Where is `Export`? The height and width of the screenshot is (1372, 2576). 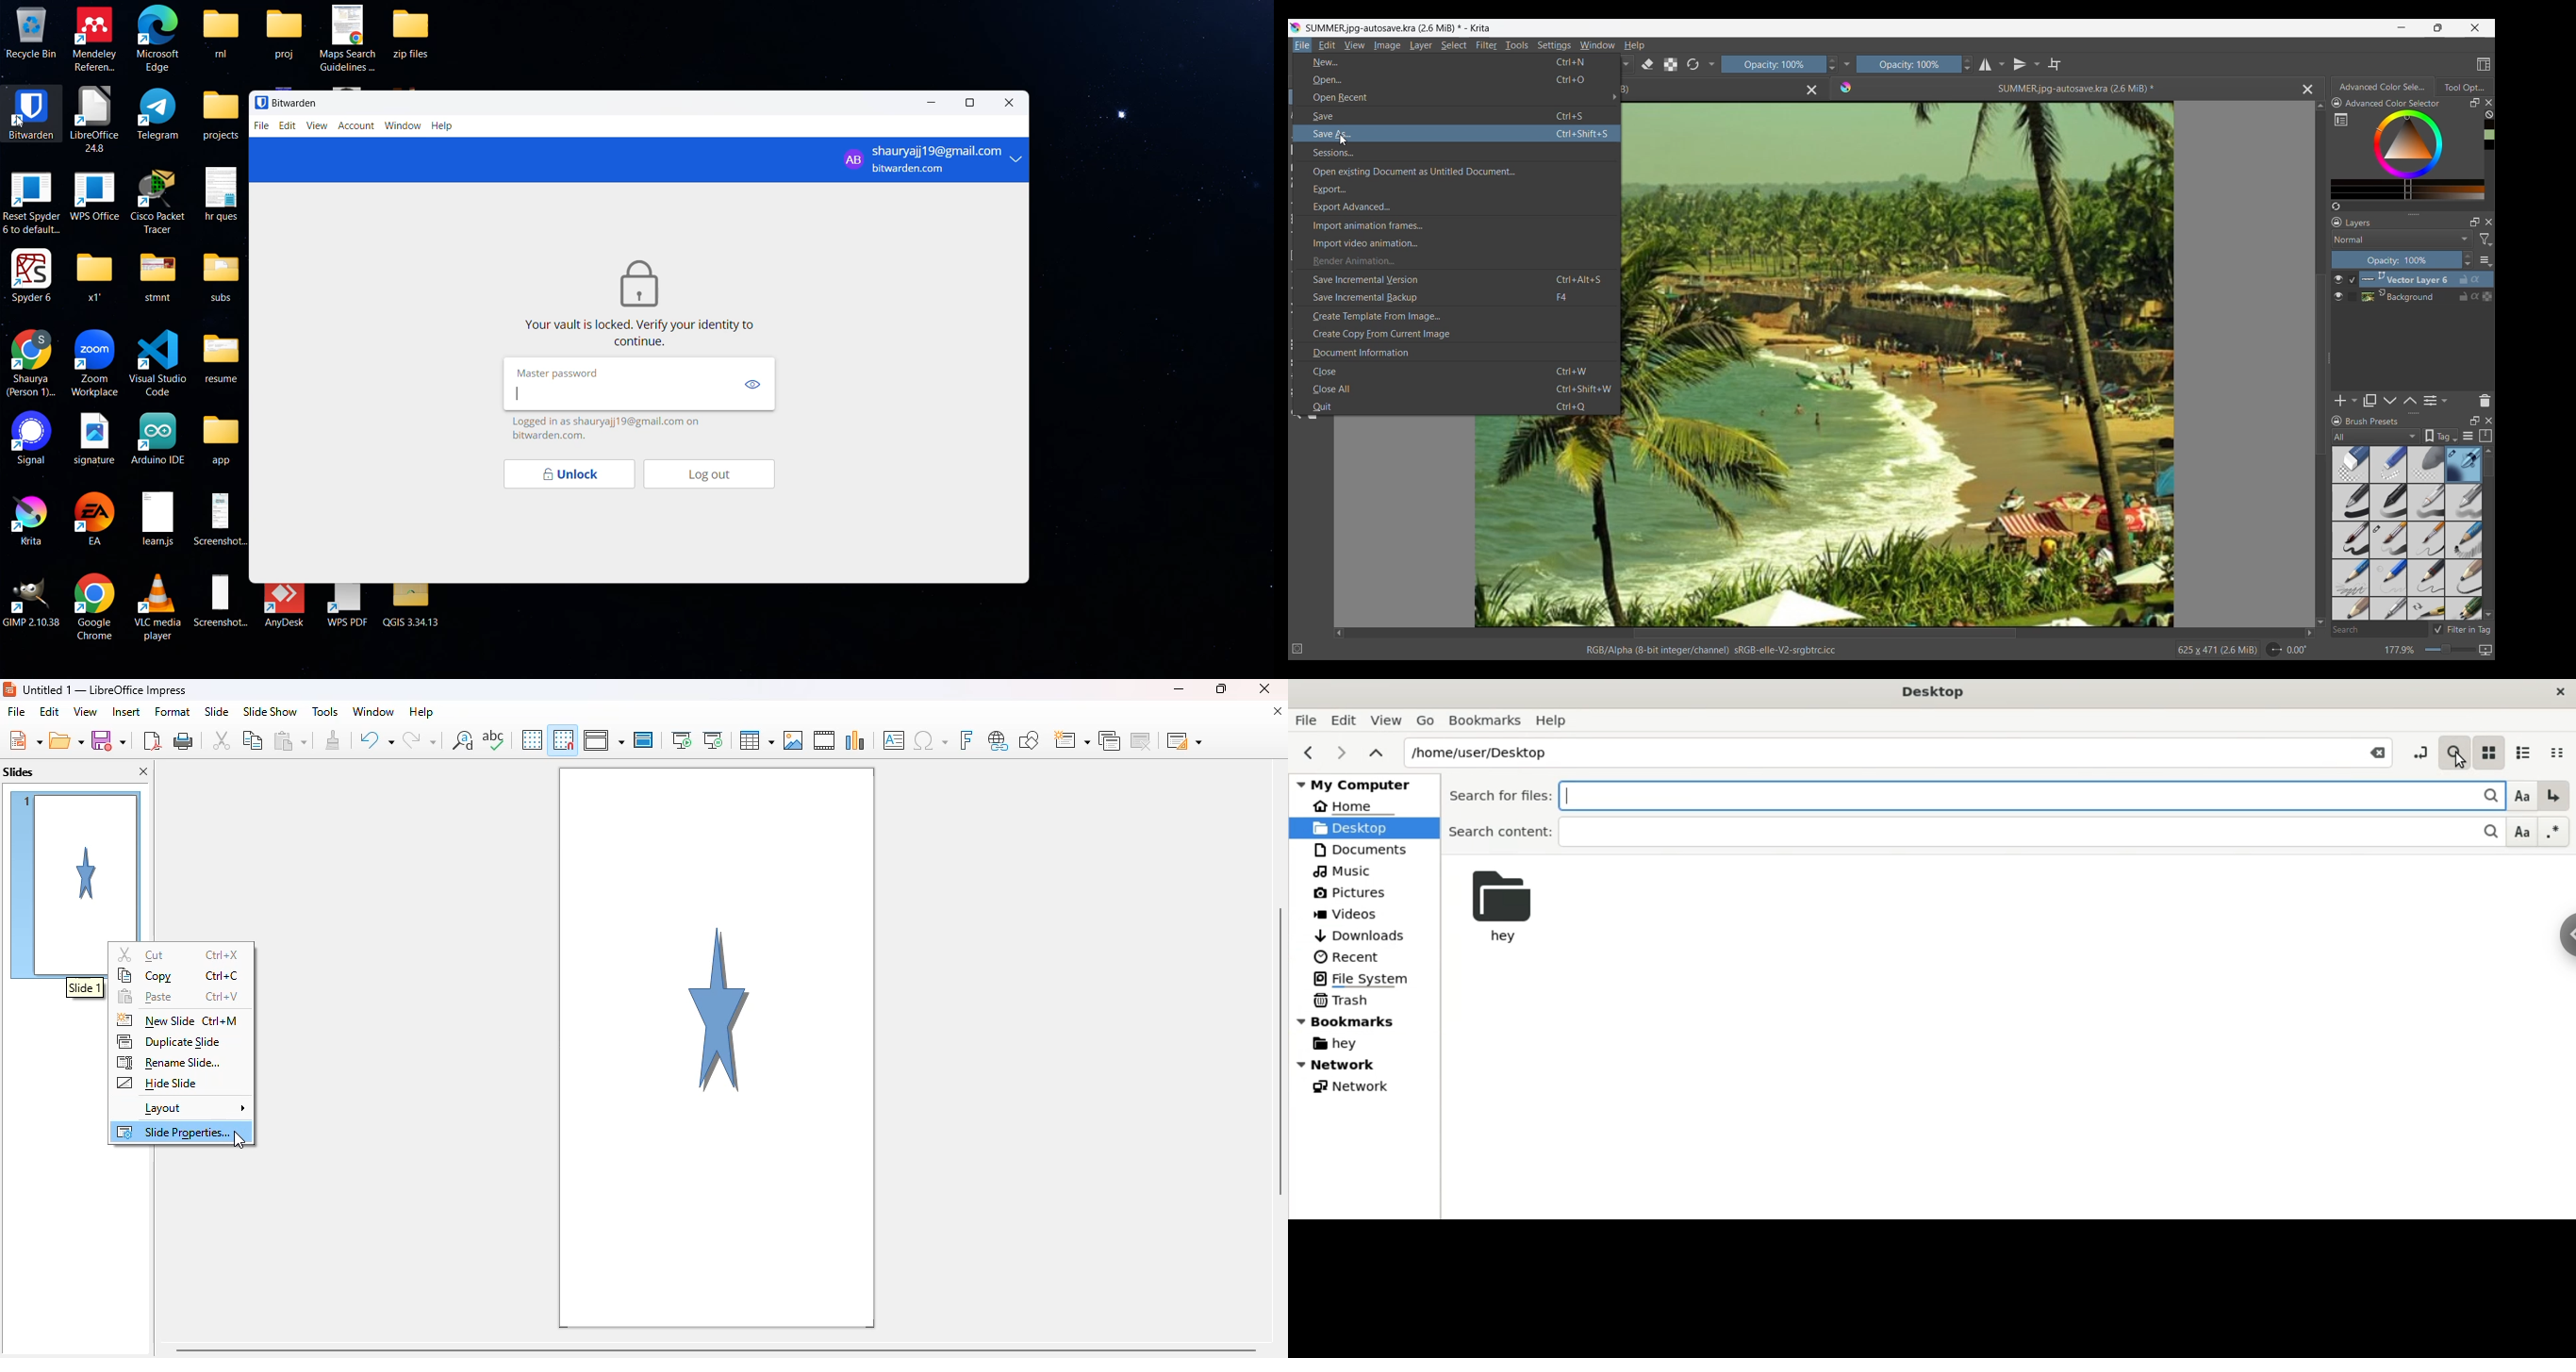
Export is located at coordinates (1458, 189).